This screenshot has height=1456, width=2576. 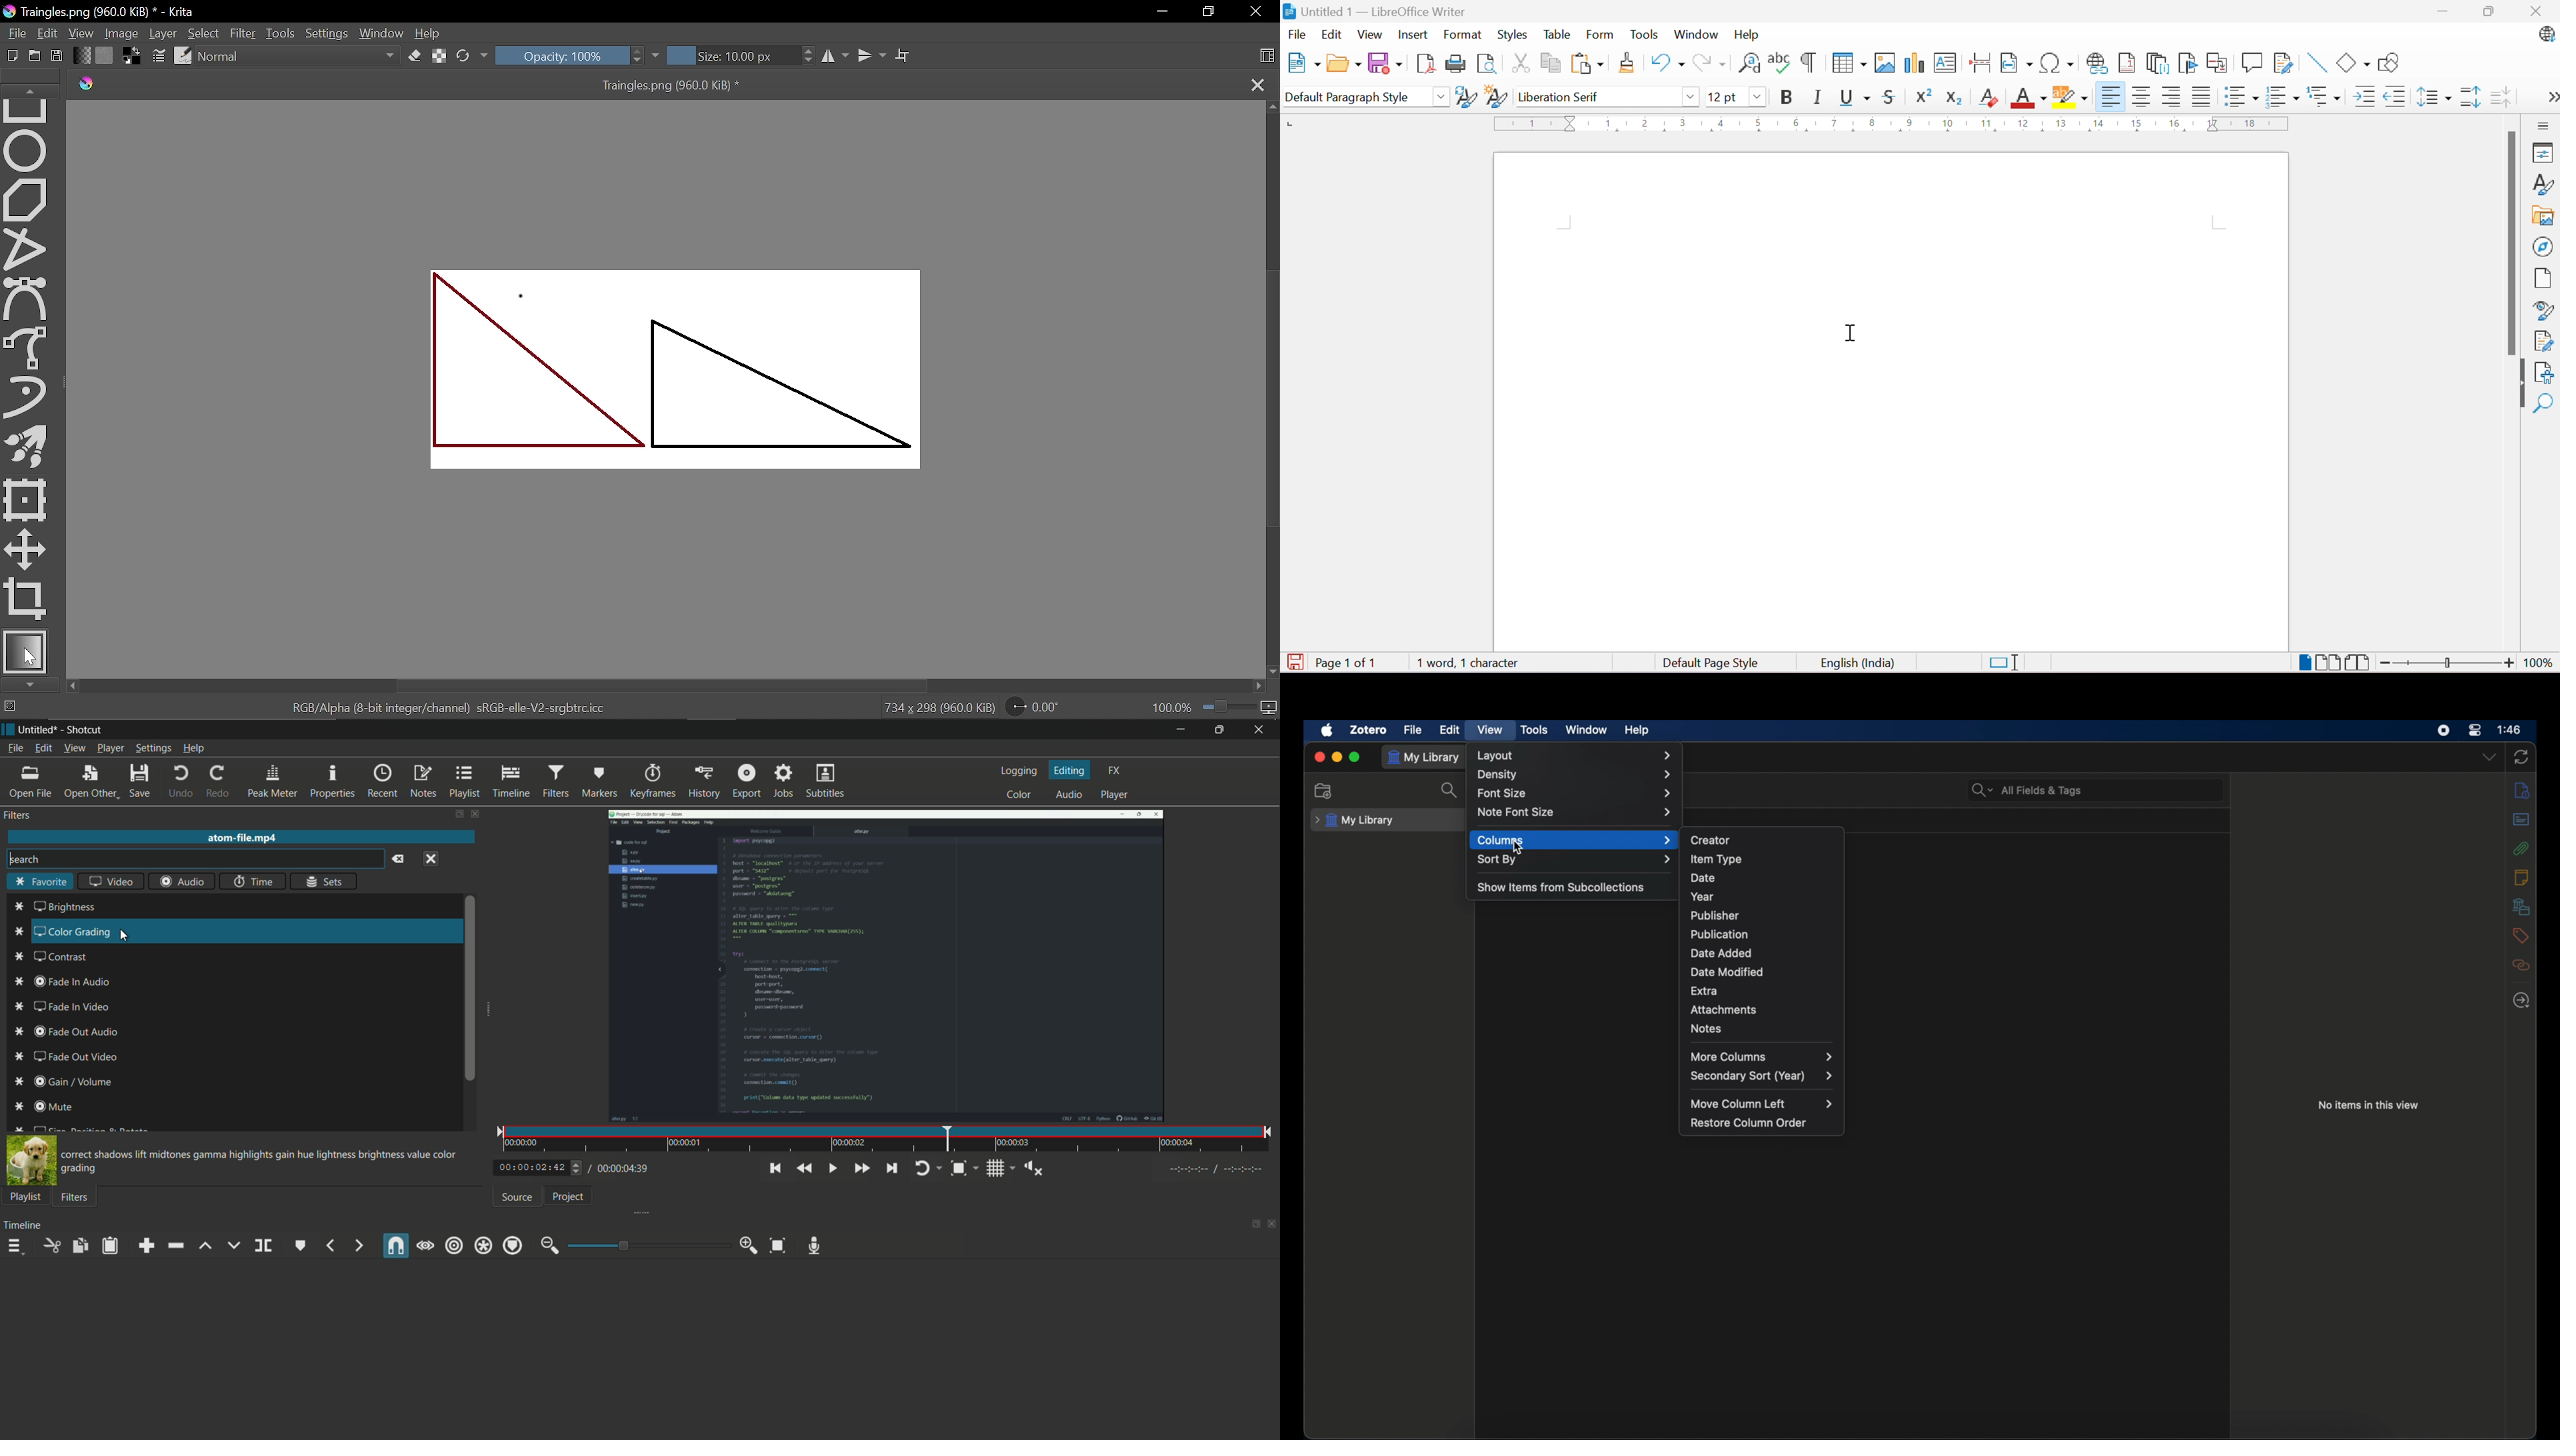 What do you see at coordinates (2489, 11) in the screenshot?
I see `Restore Down` at bounding box center [2489, 11].